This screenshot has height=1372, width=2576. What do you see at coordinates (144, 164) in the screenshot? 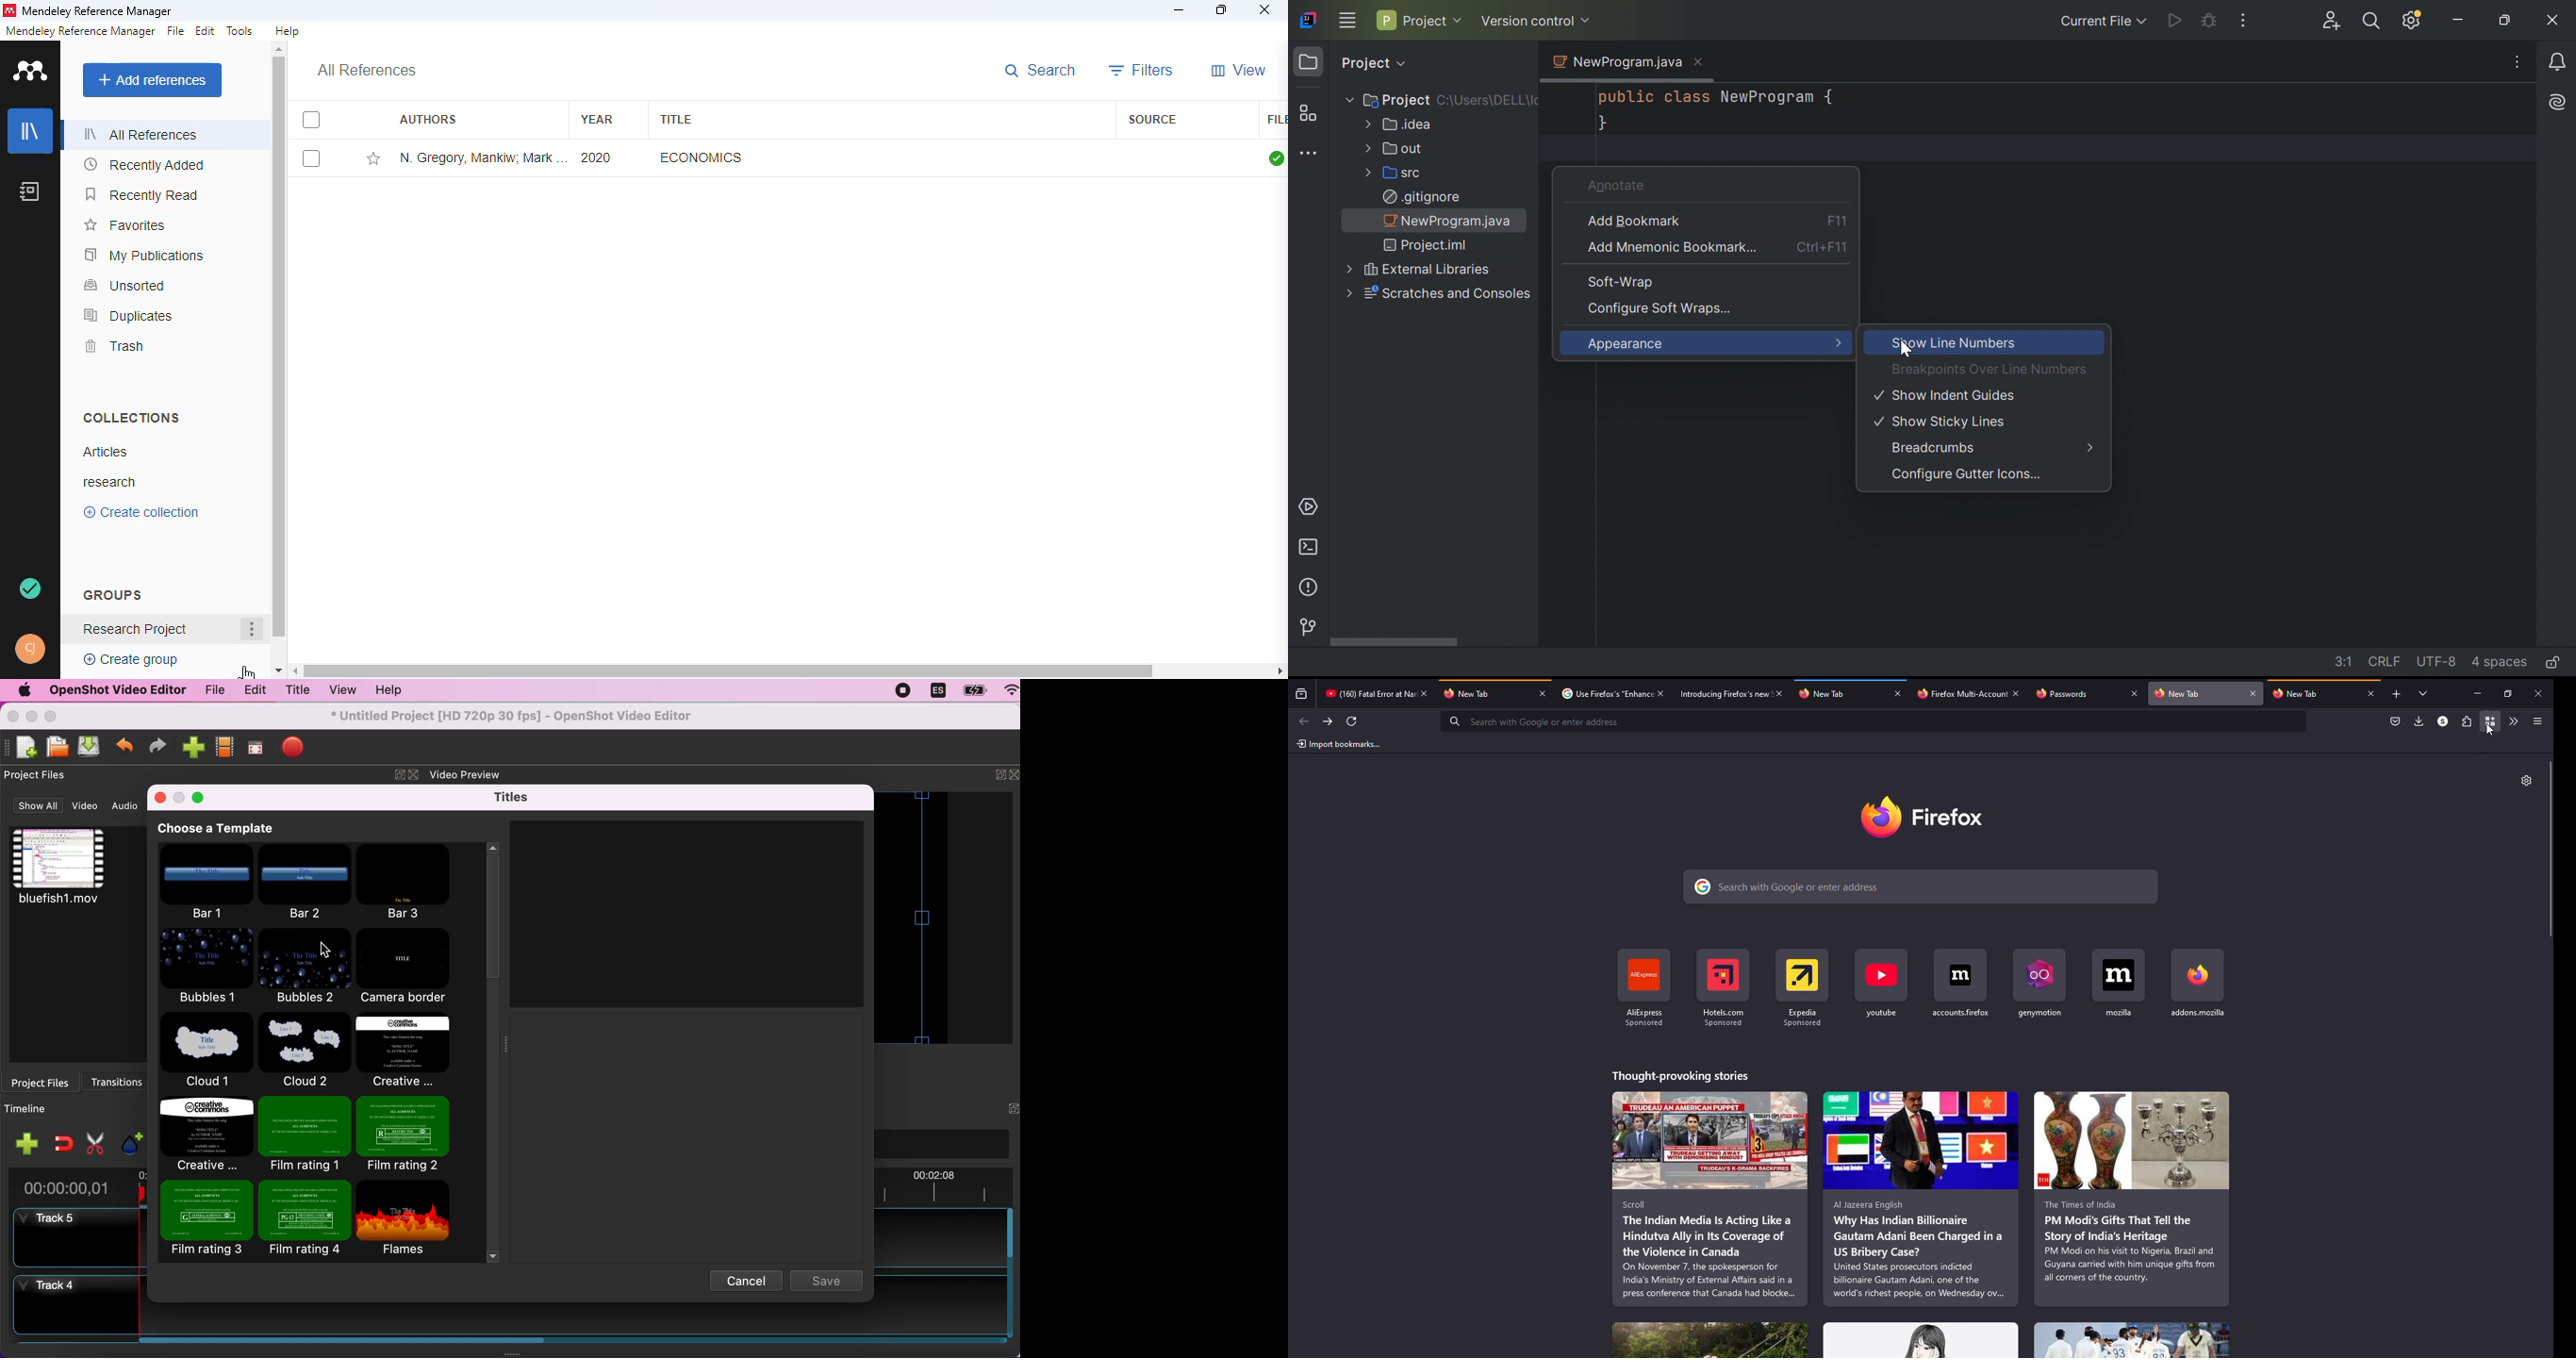
I see `recently added` at bounding box center [144, 164].